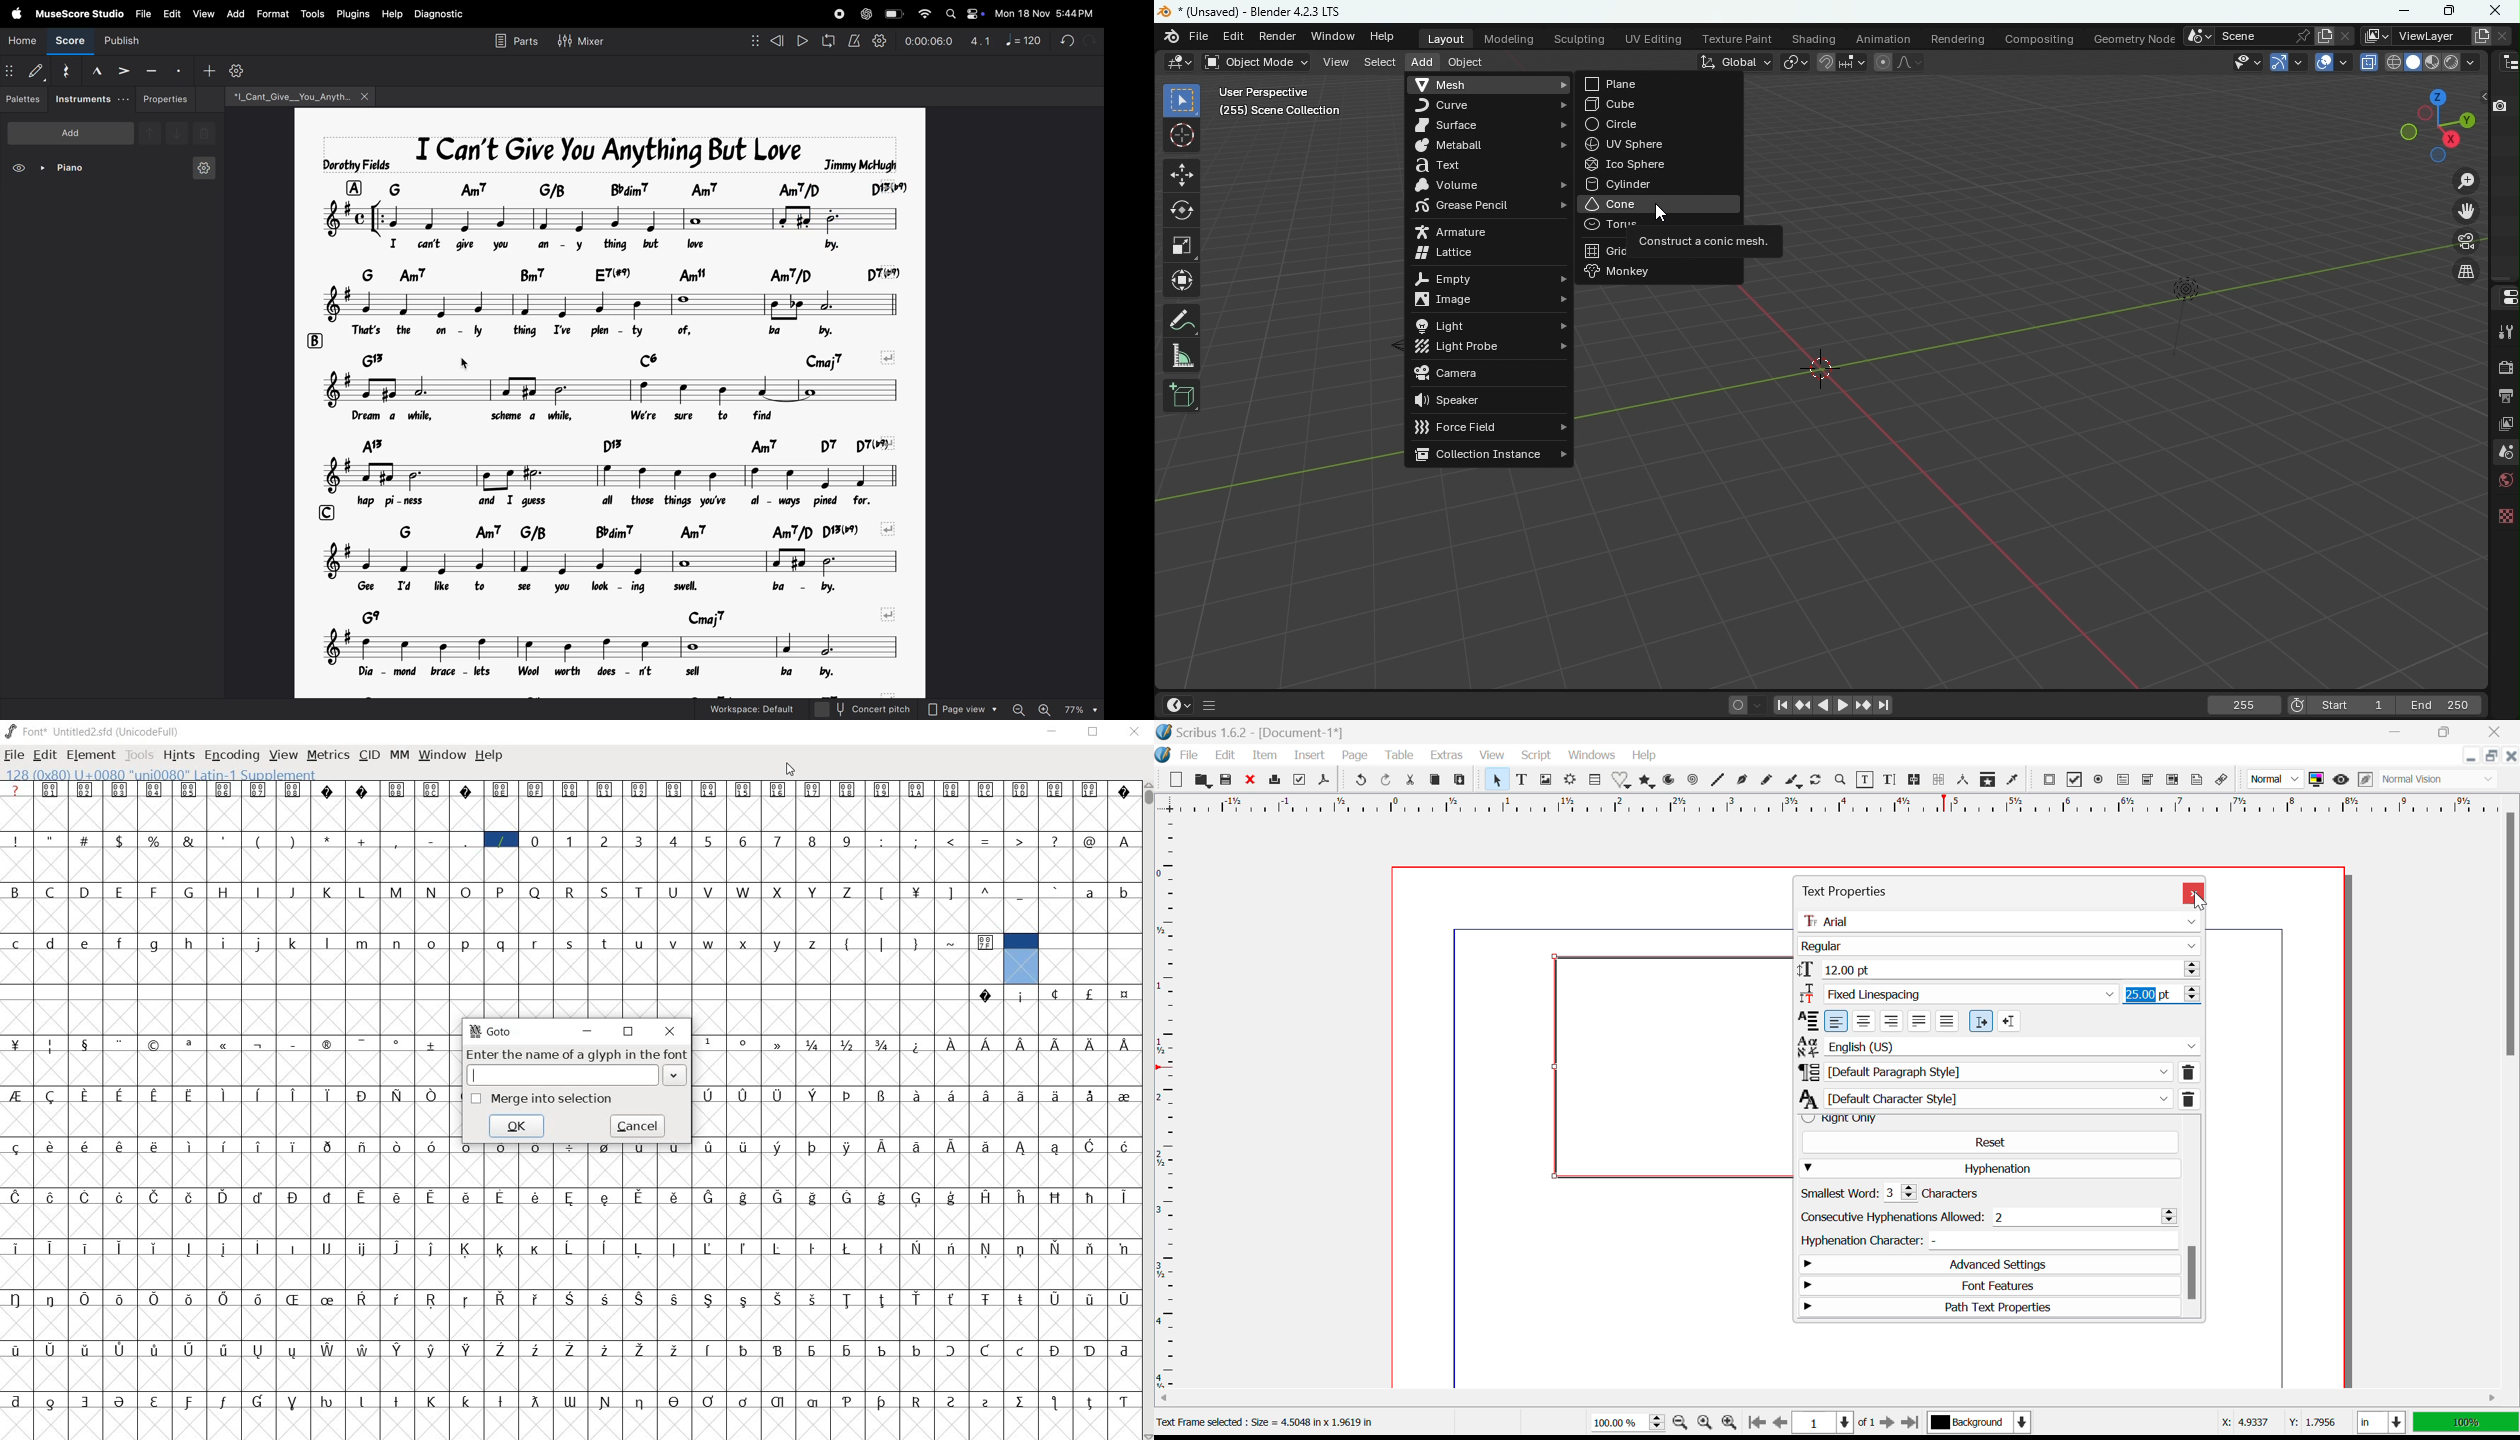  What do you see at coordinates (52, 1045) in the screenshot?
I see `Symbol` at bounding box center [52, 1045].